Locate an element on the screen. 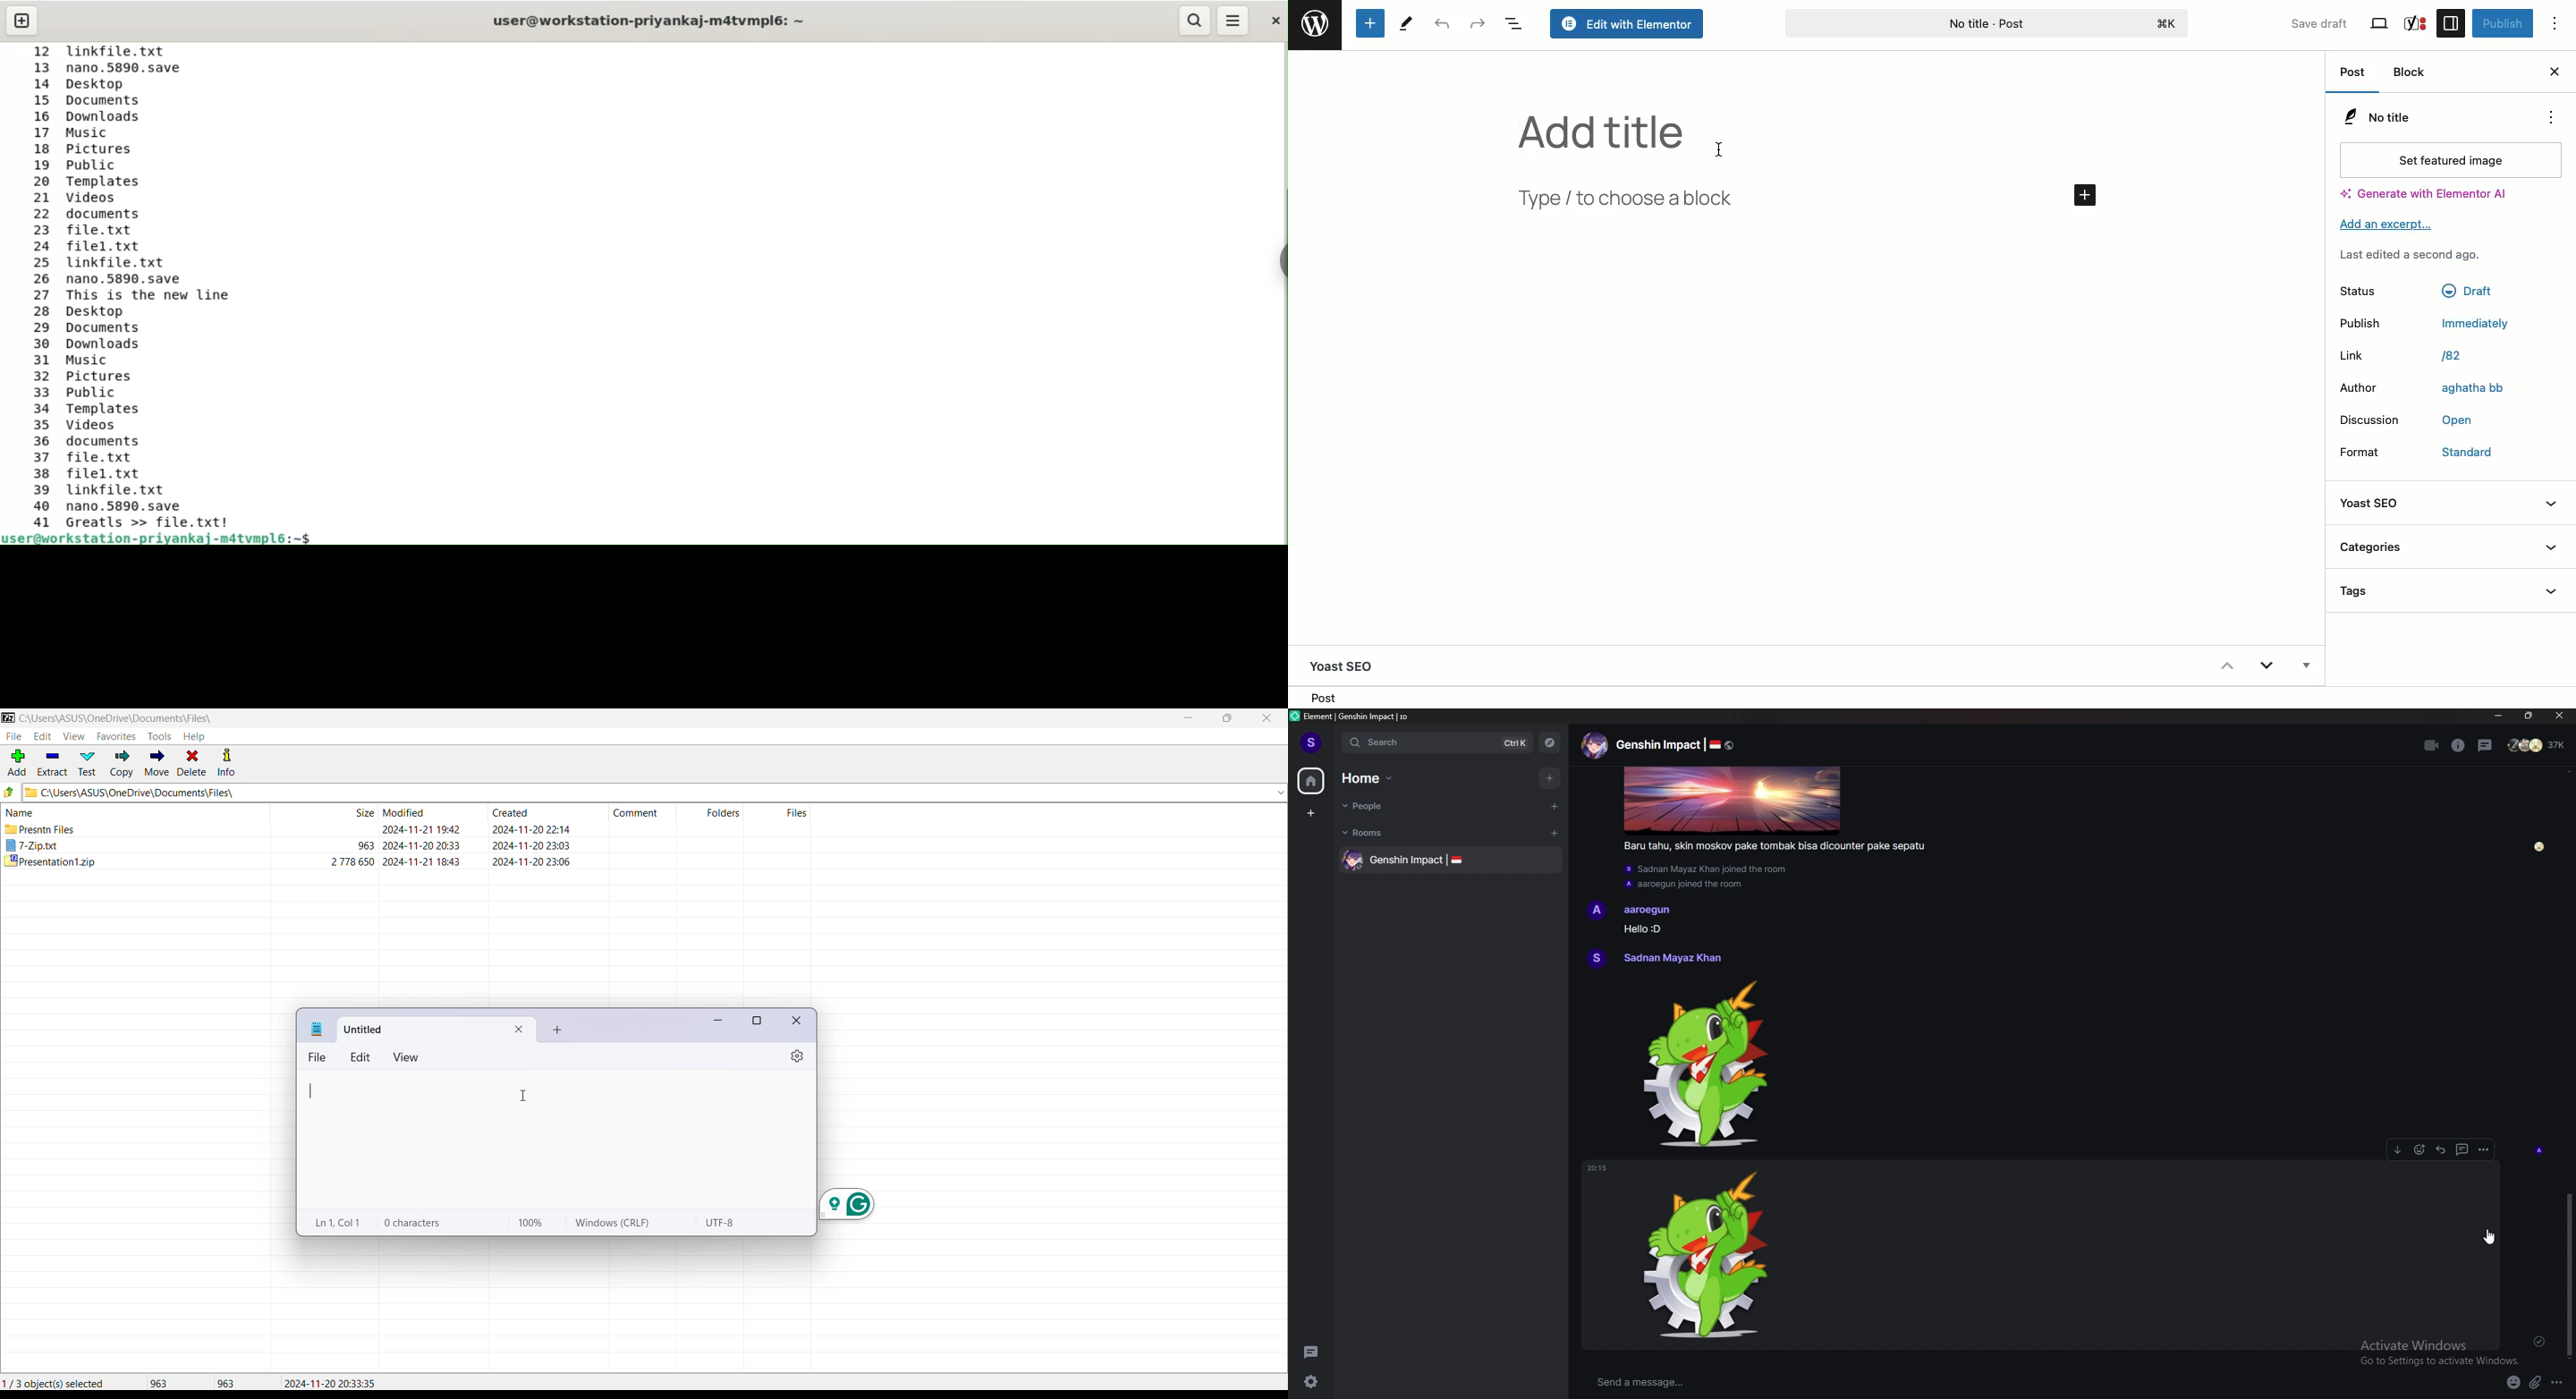 This screenshot has width=2576, height=1400. seen by is located at coordinates (2538, 1151).